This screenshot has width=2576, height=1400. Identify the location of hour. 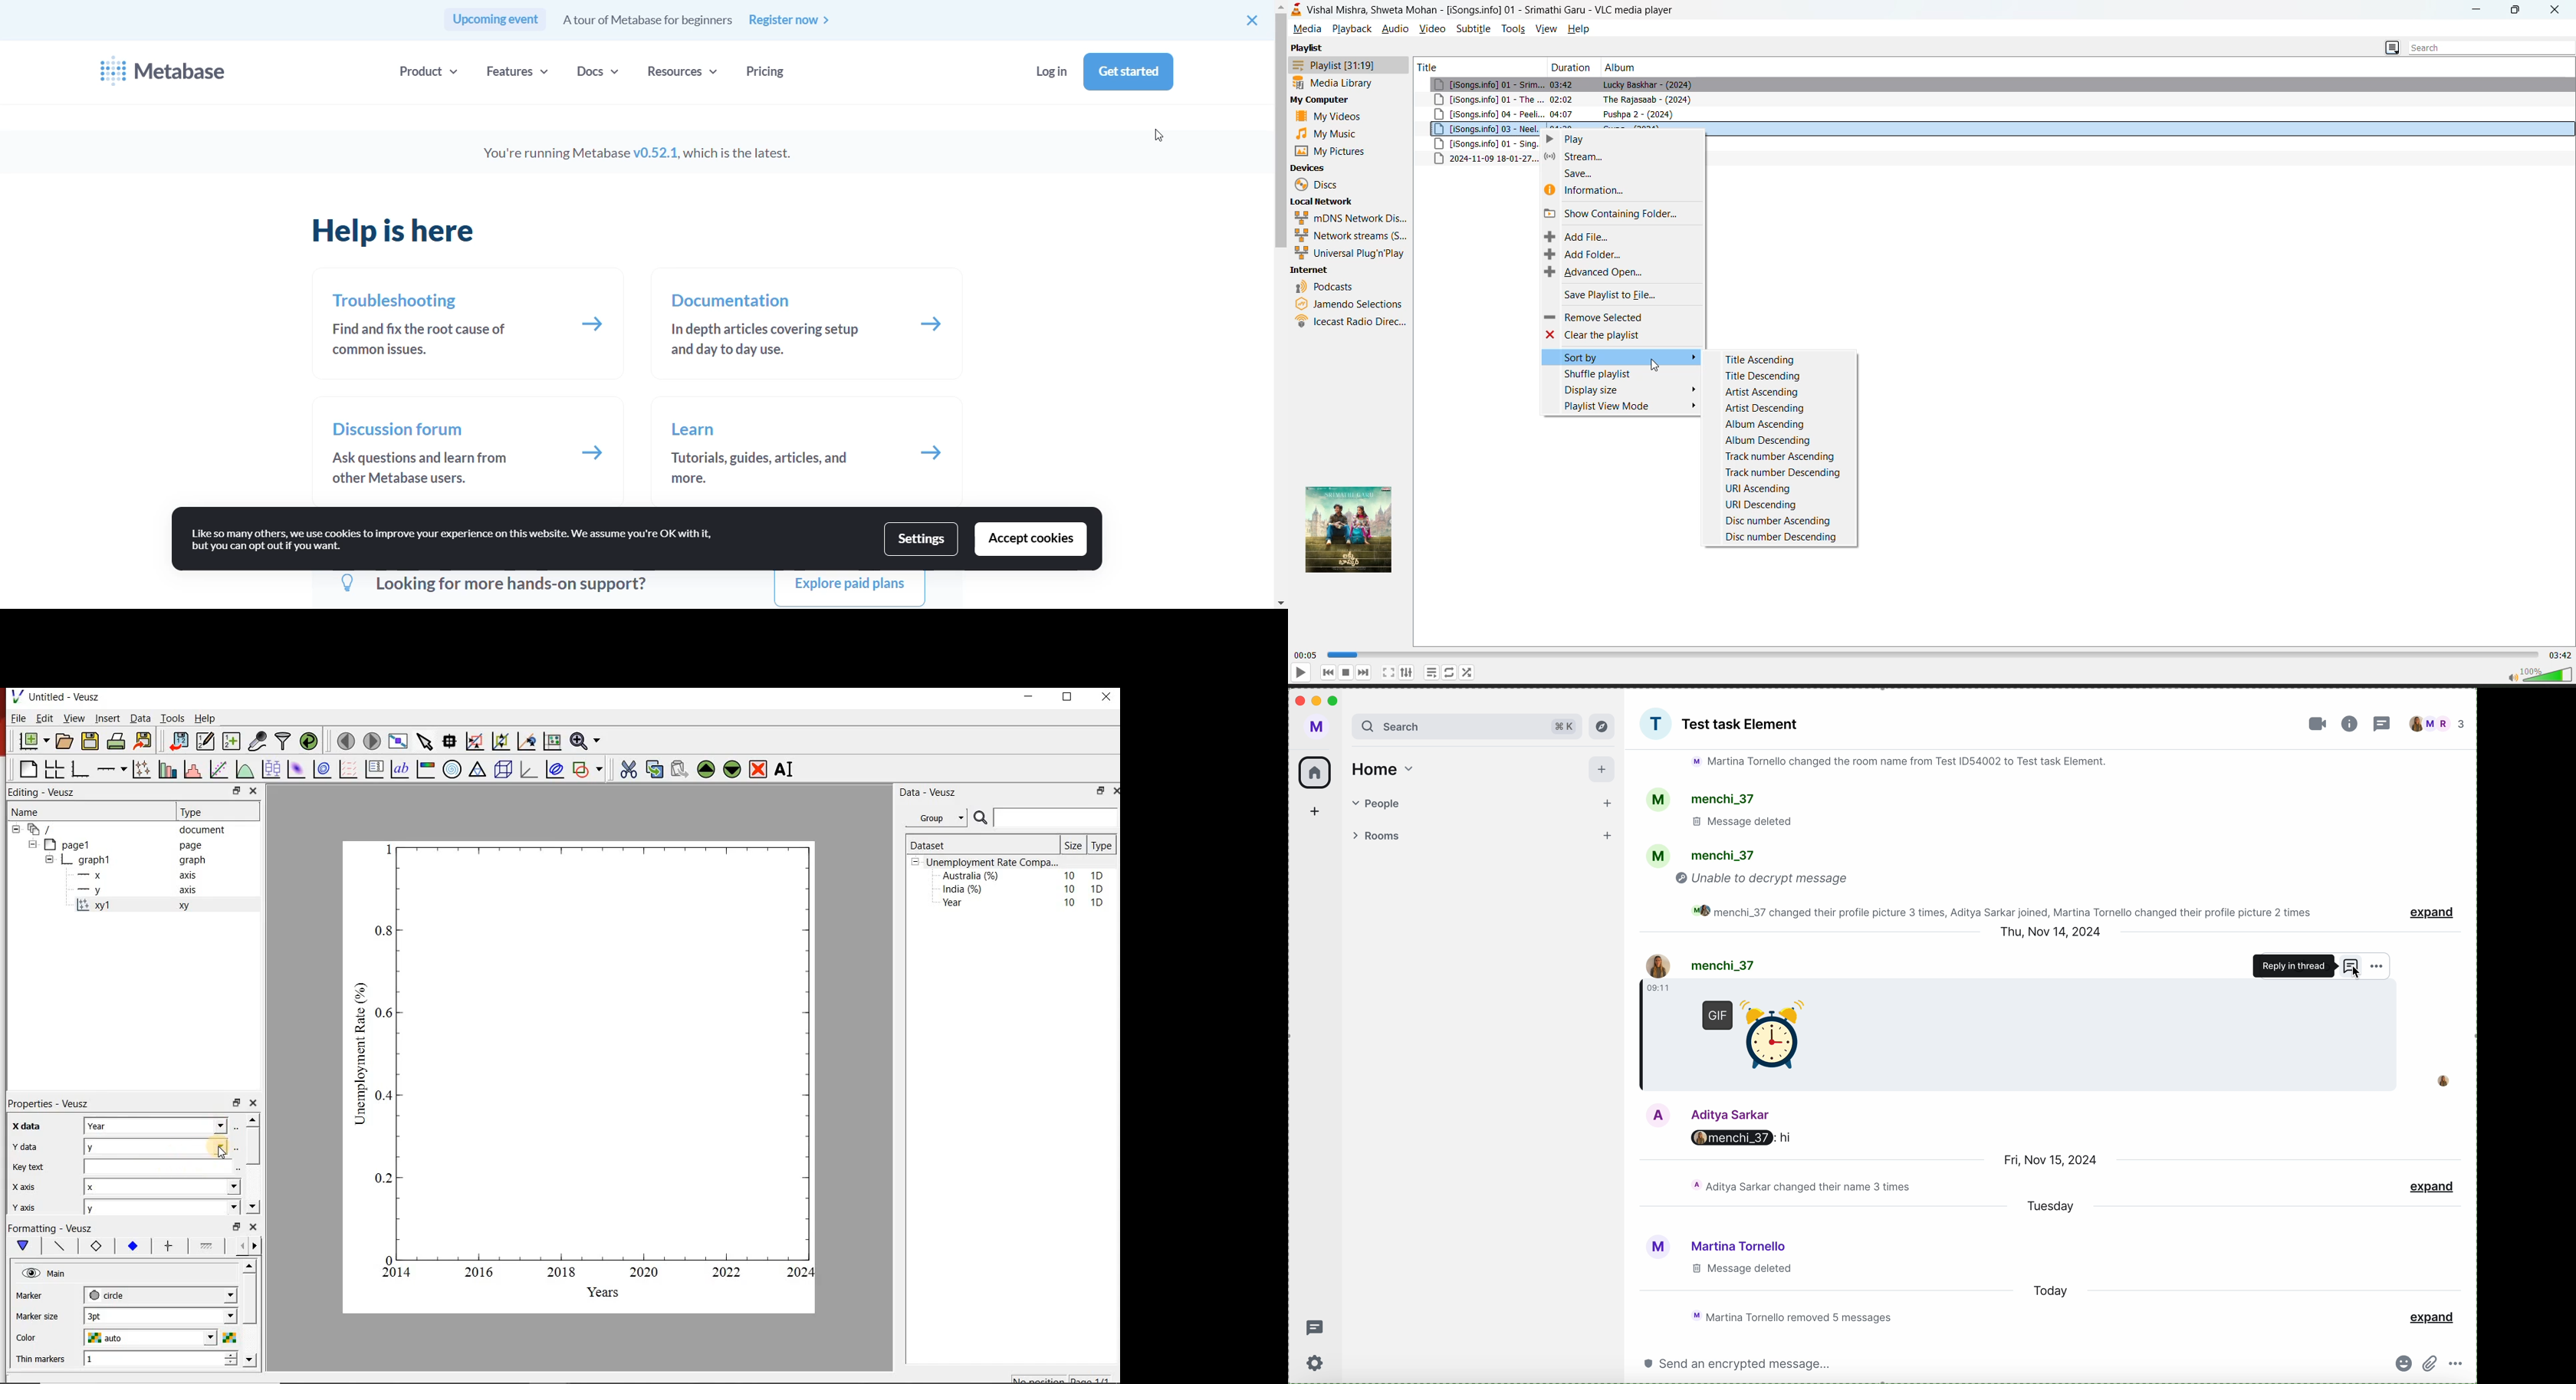
(1660, 988).